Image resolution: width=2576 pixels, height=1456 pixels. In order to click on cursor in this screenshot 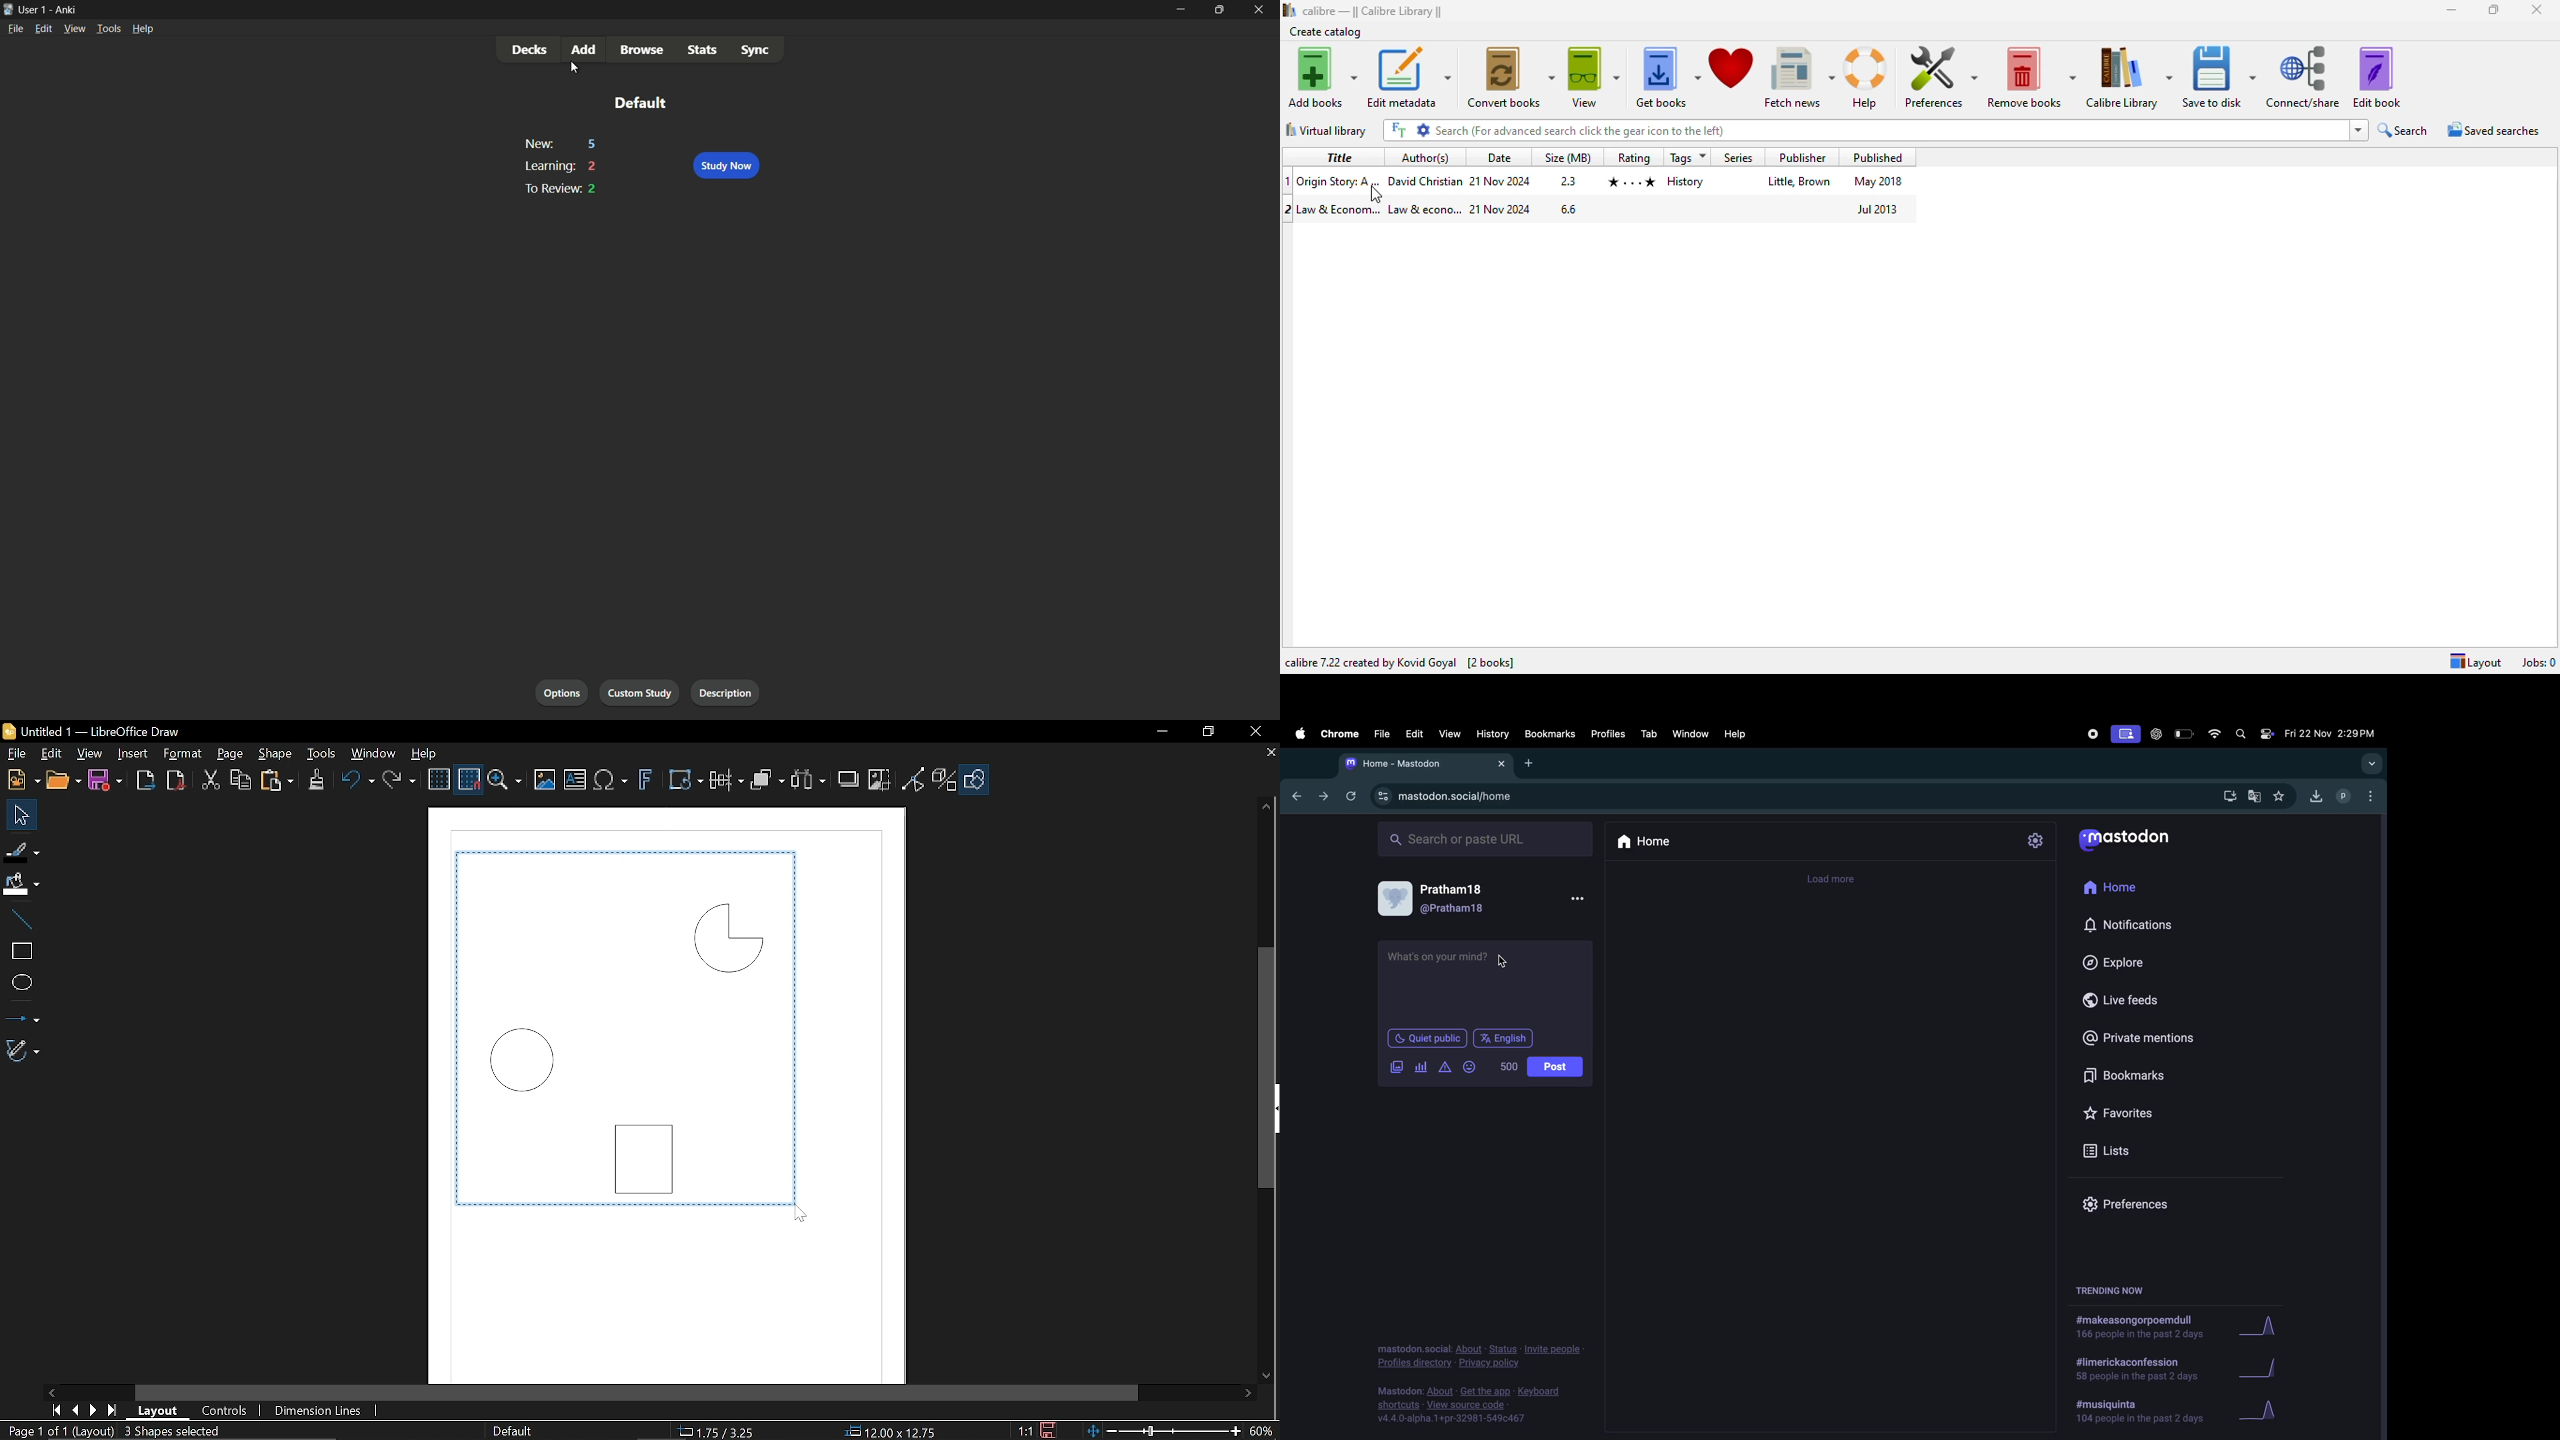, I will do `click(1379, 195)`.